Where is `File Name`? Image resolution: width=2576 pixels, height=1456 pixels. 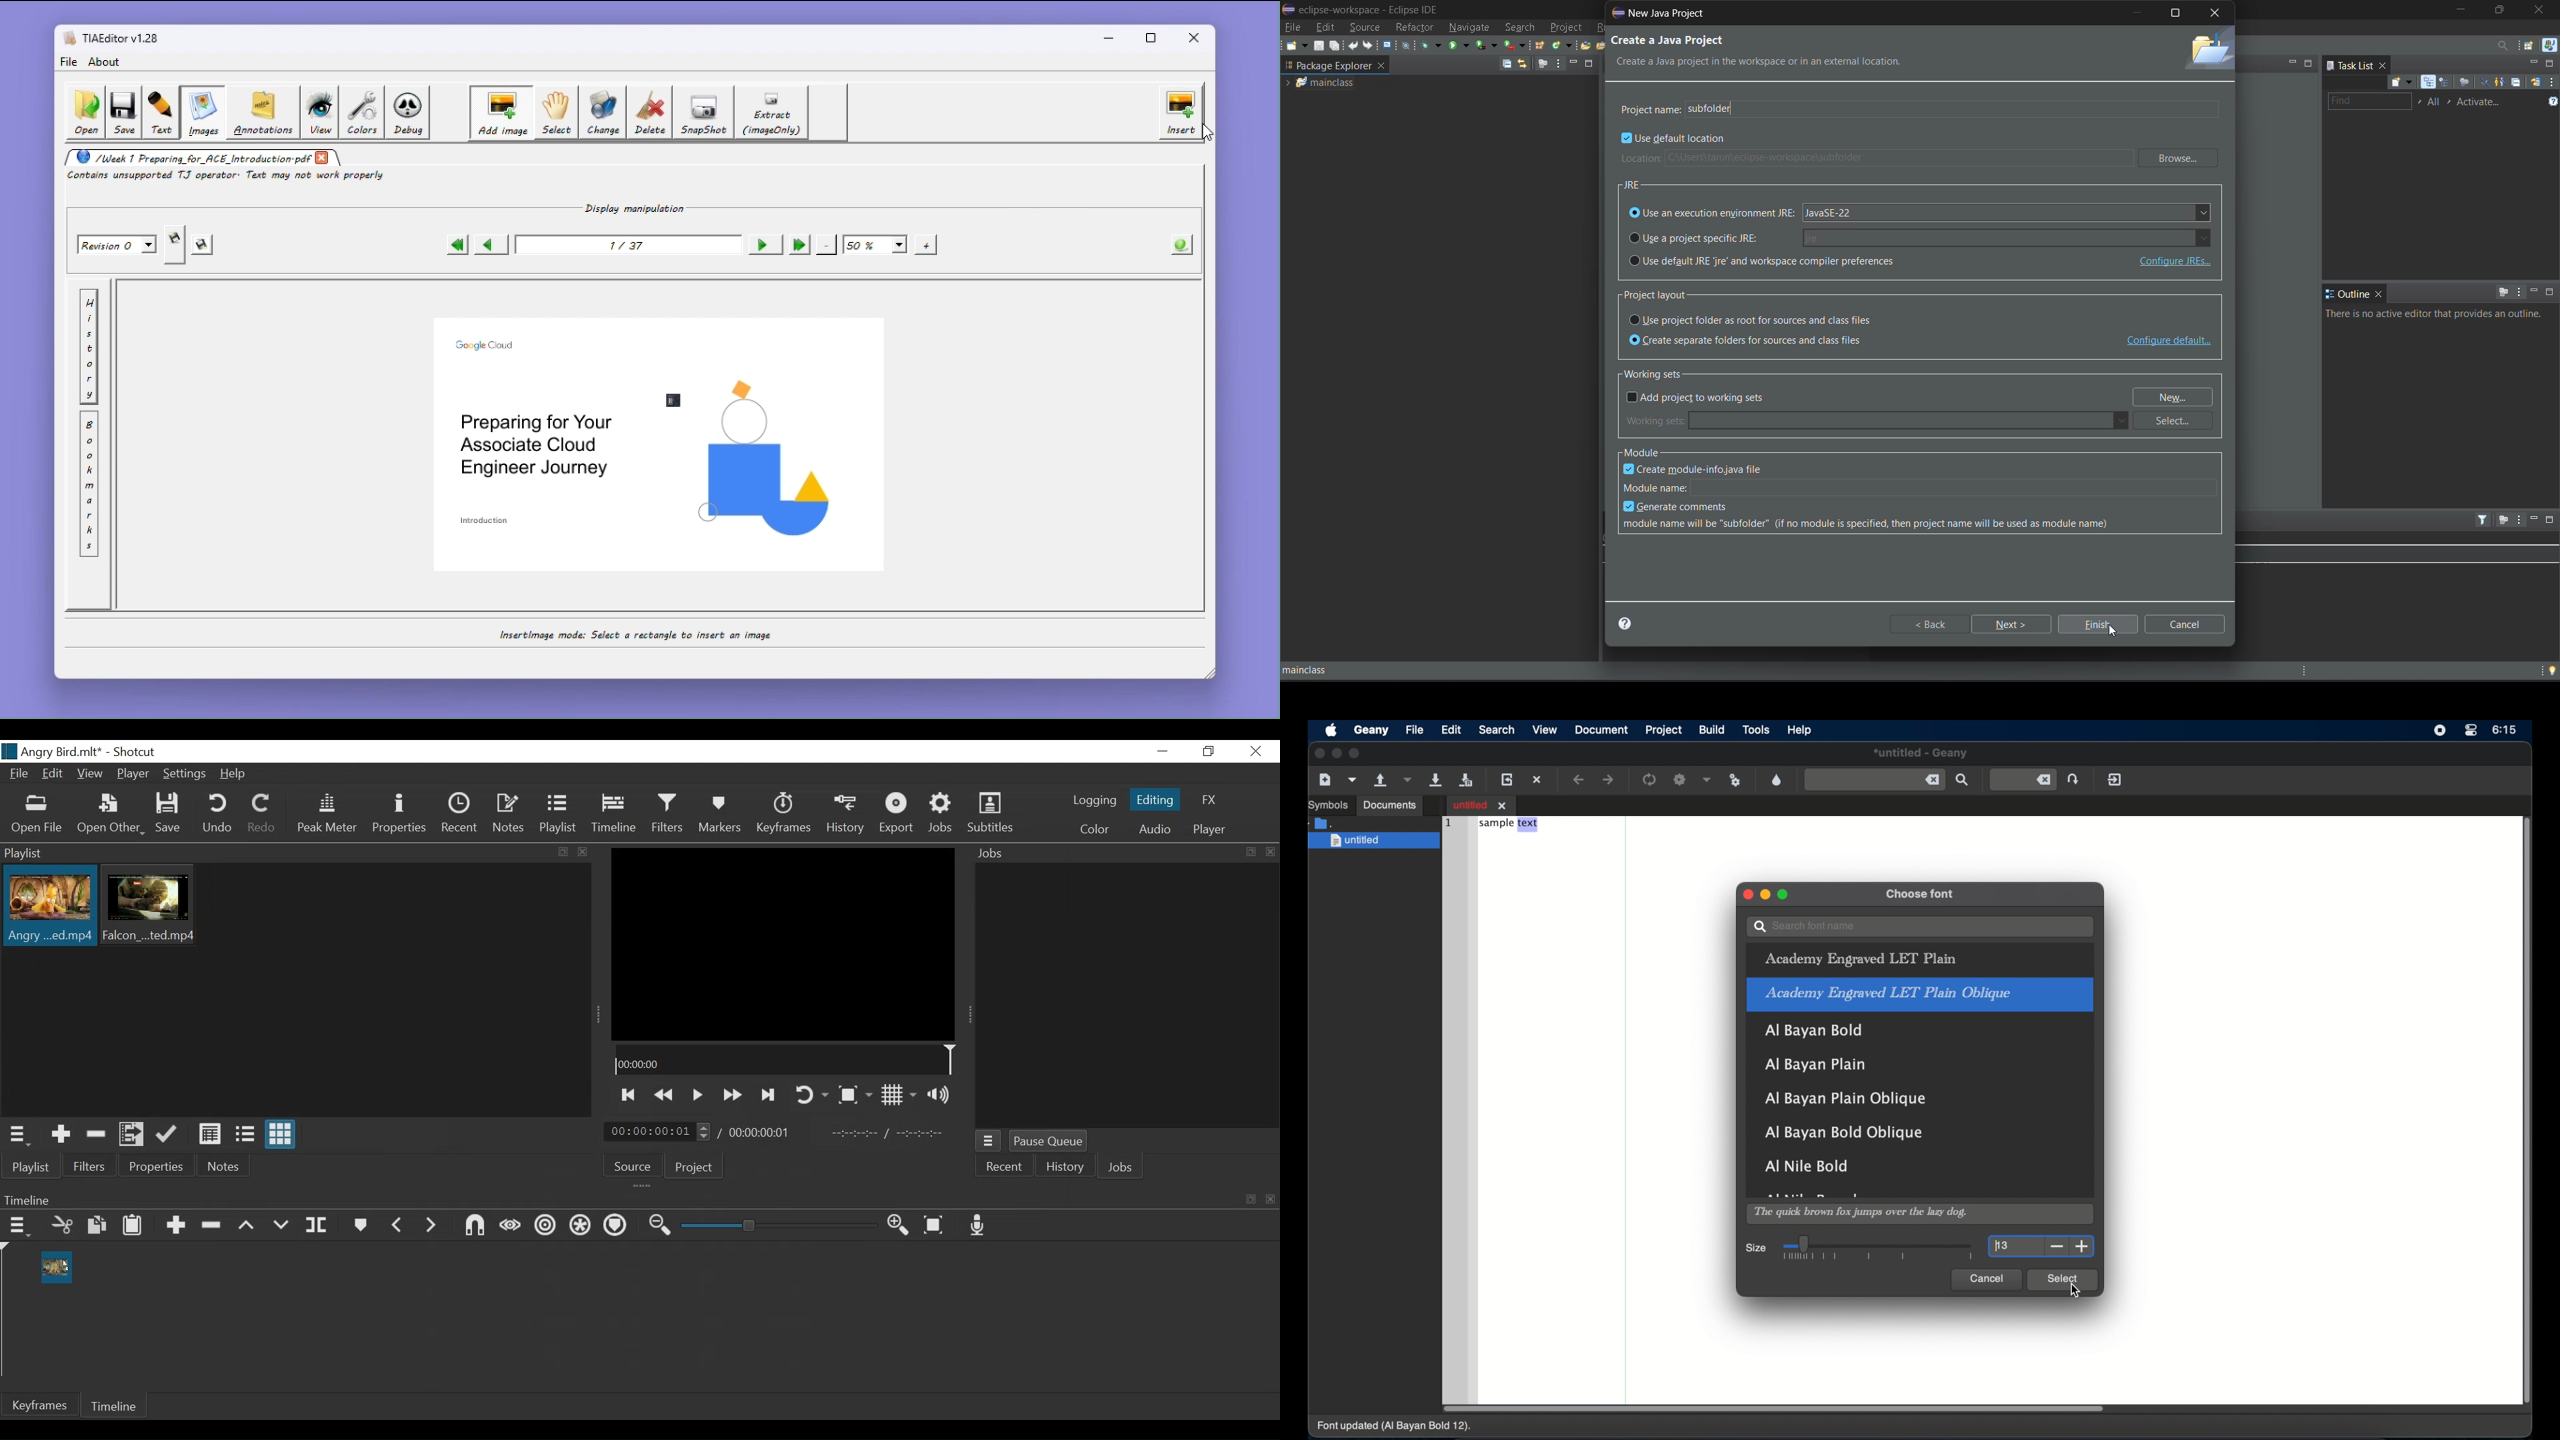 File Name is located at coordinates (55, 751).